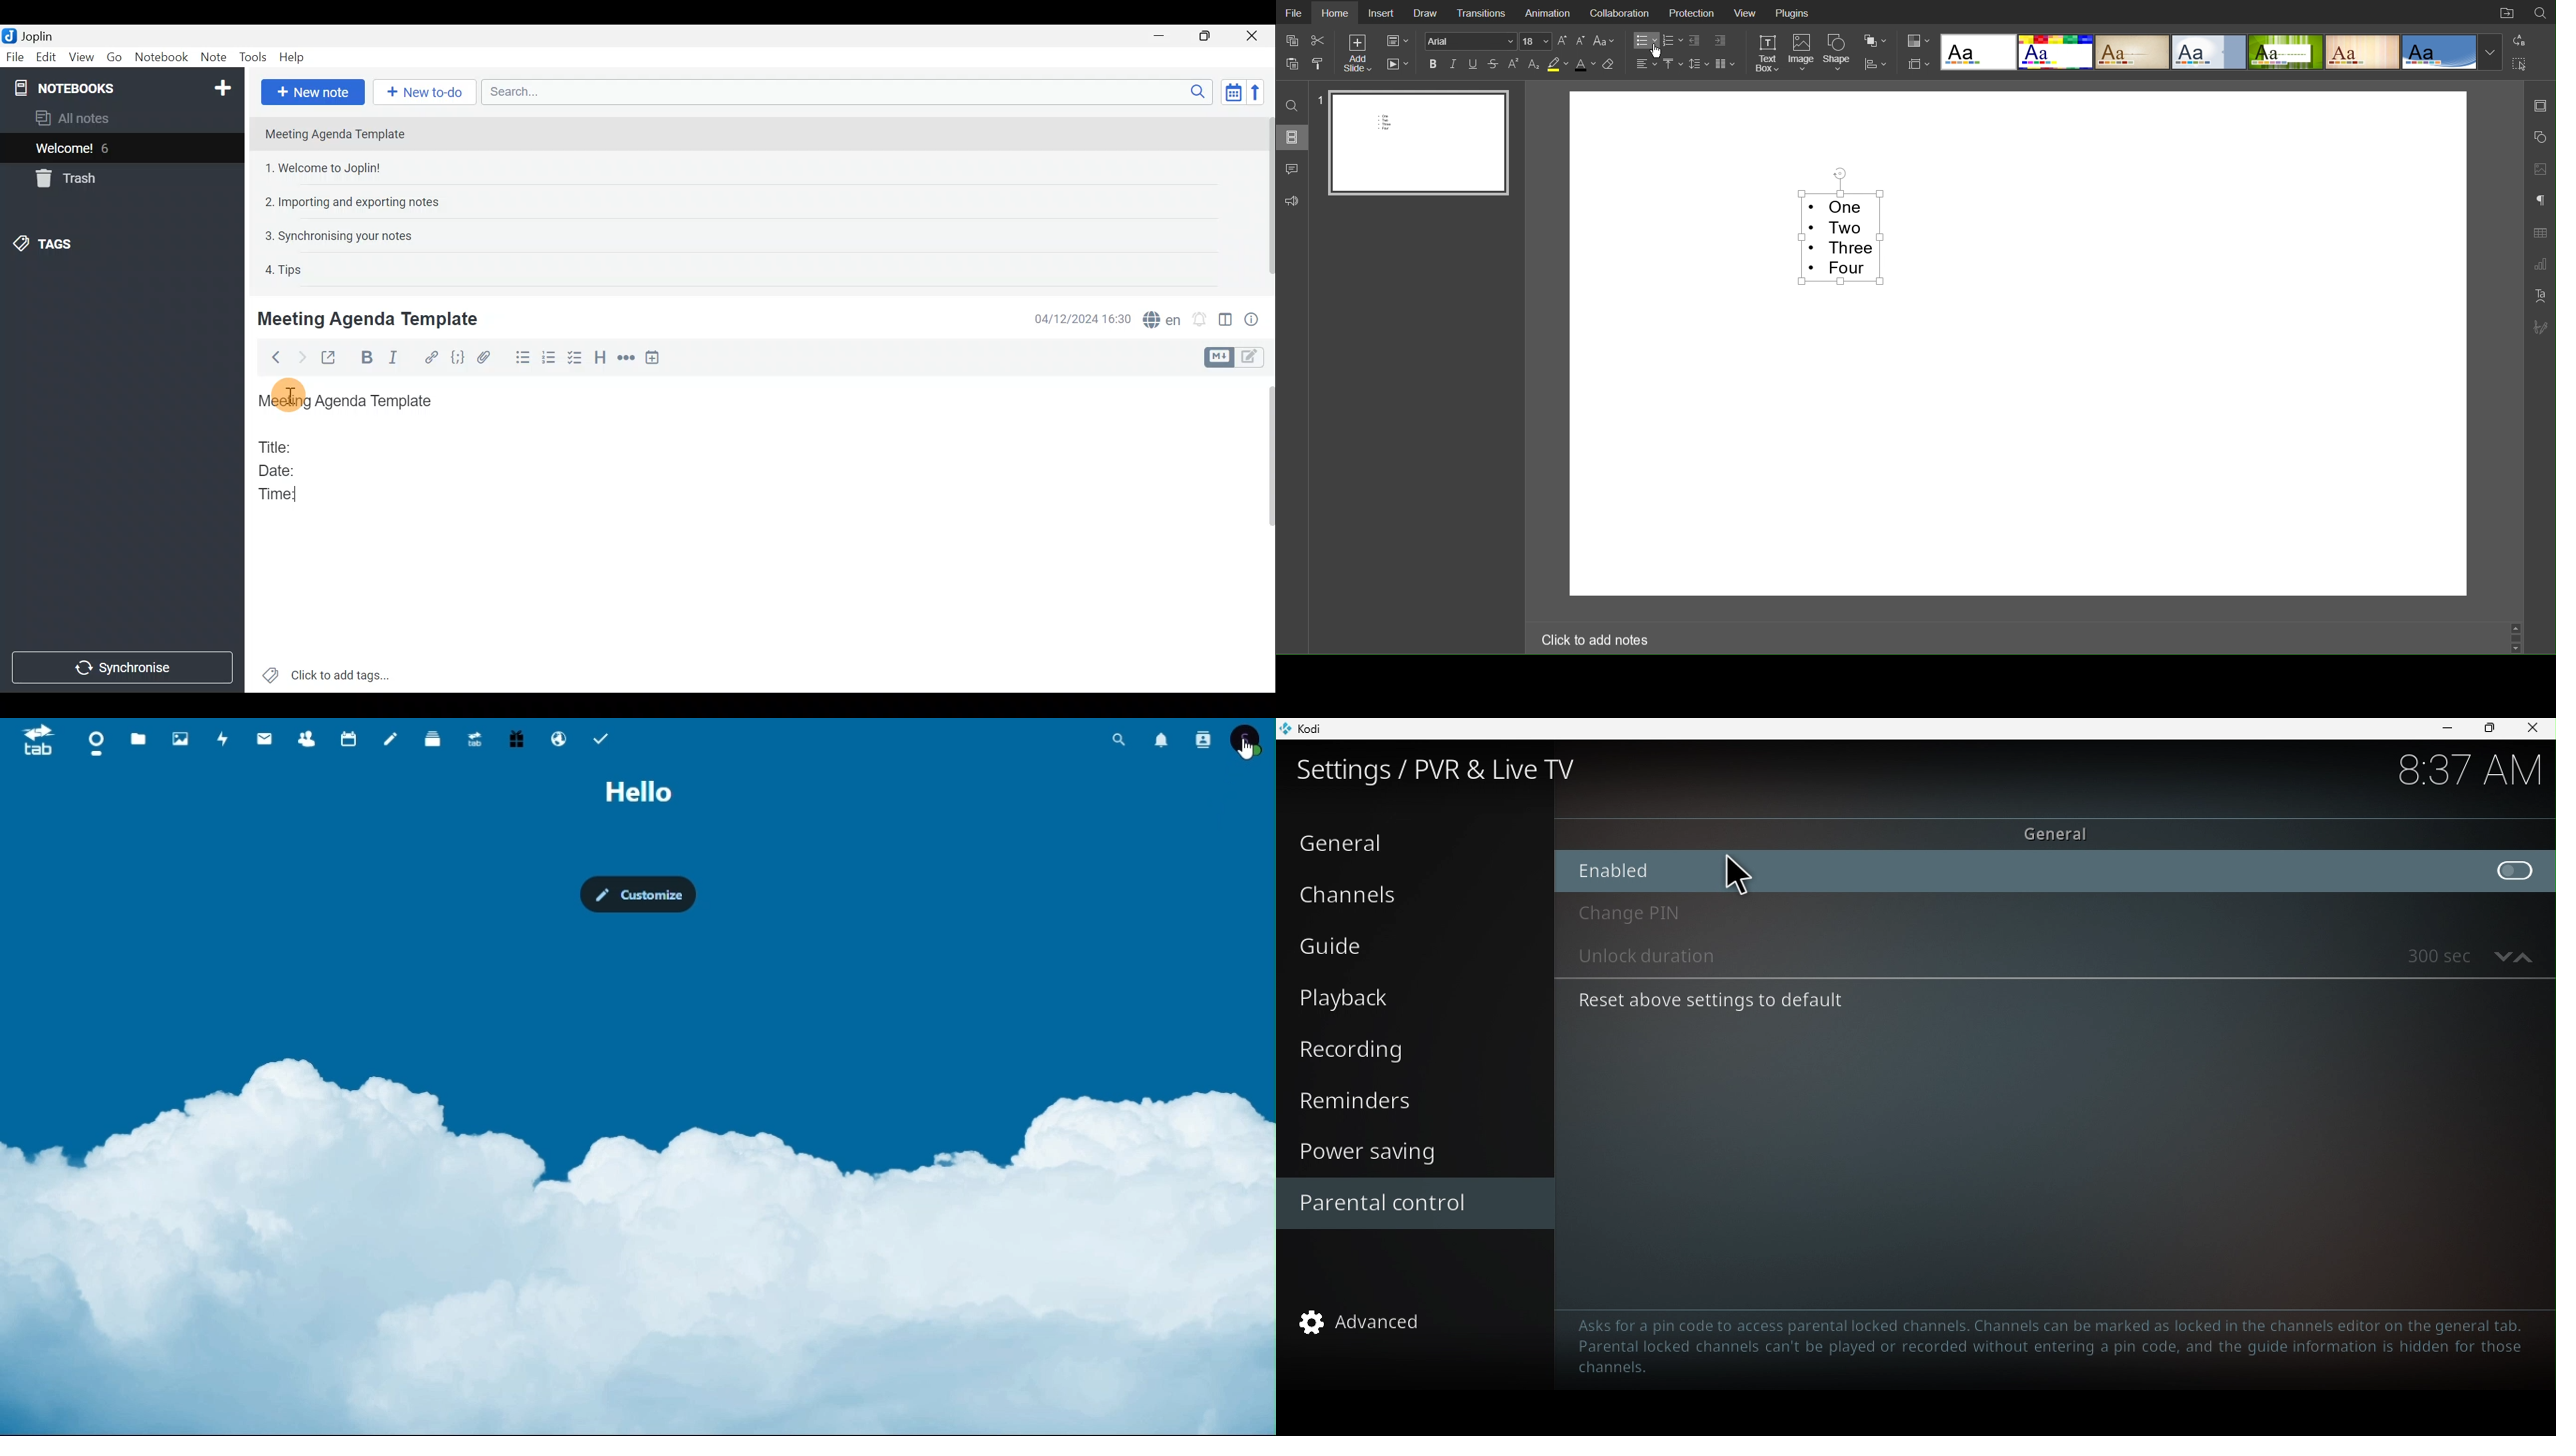  I want to click on Title:, so click(277, 445).